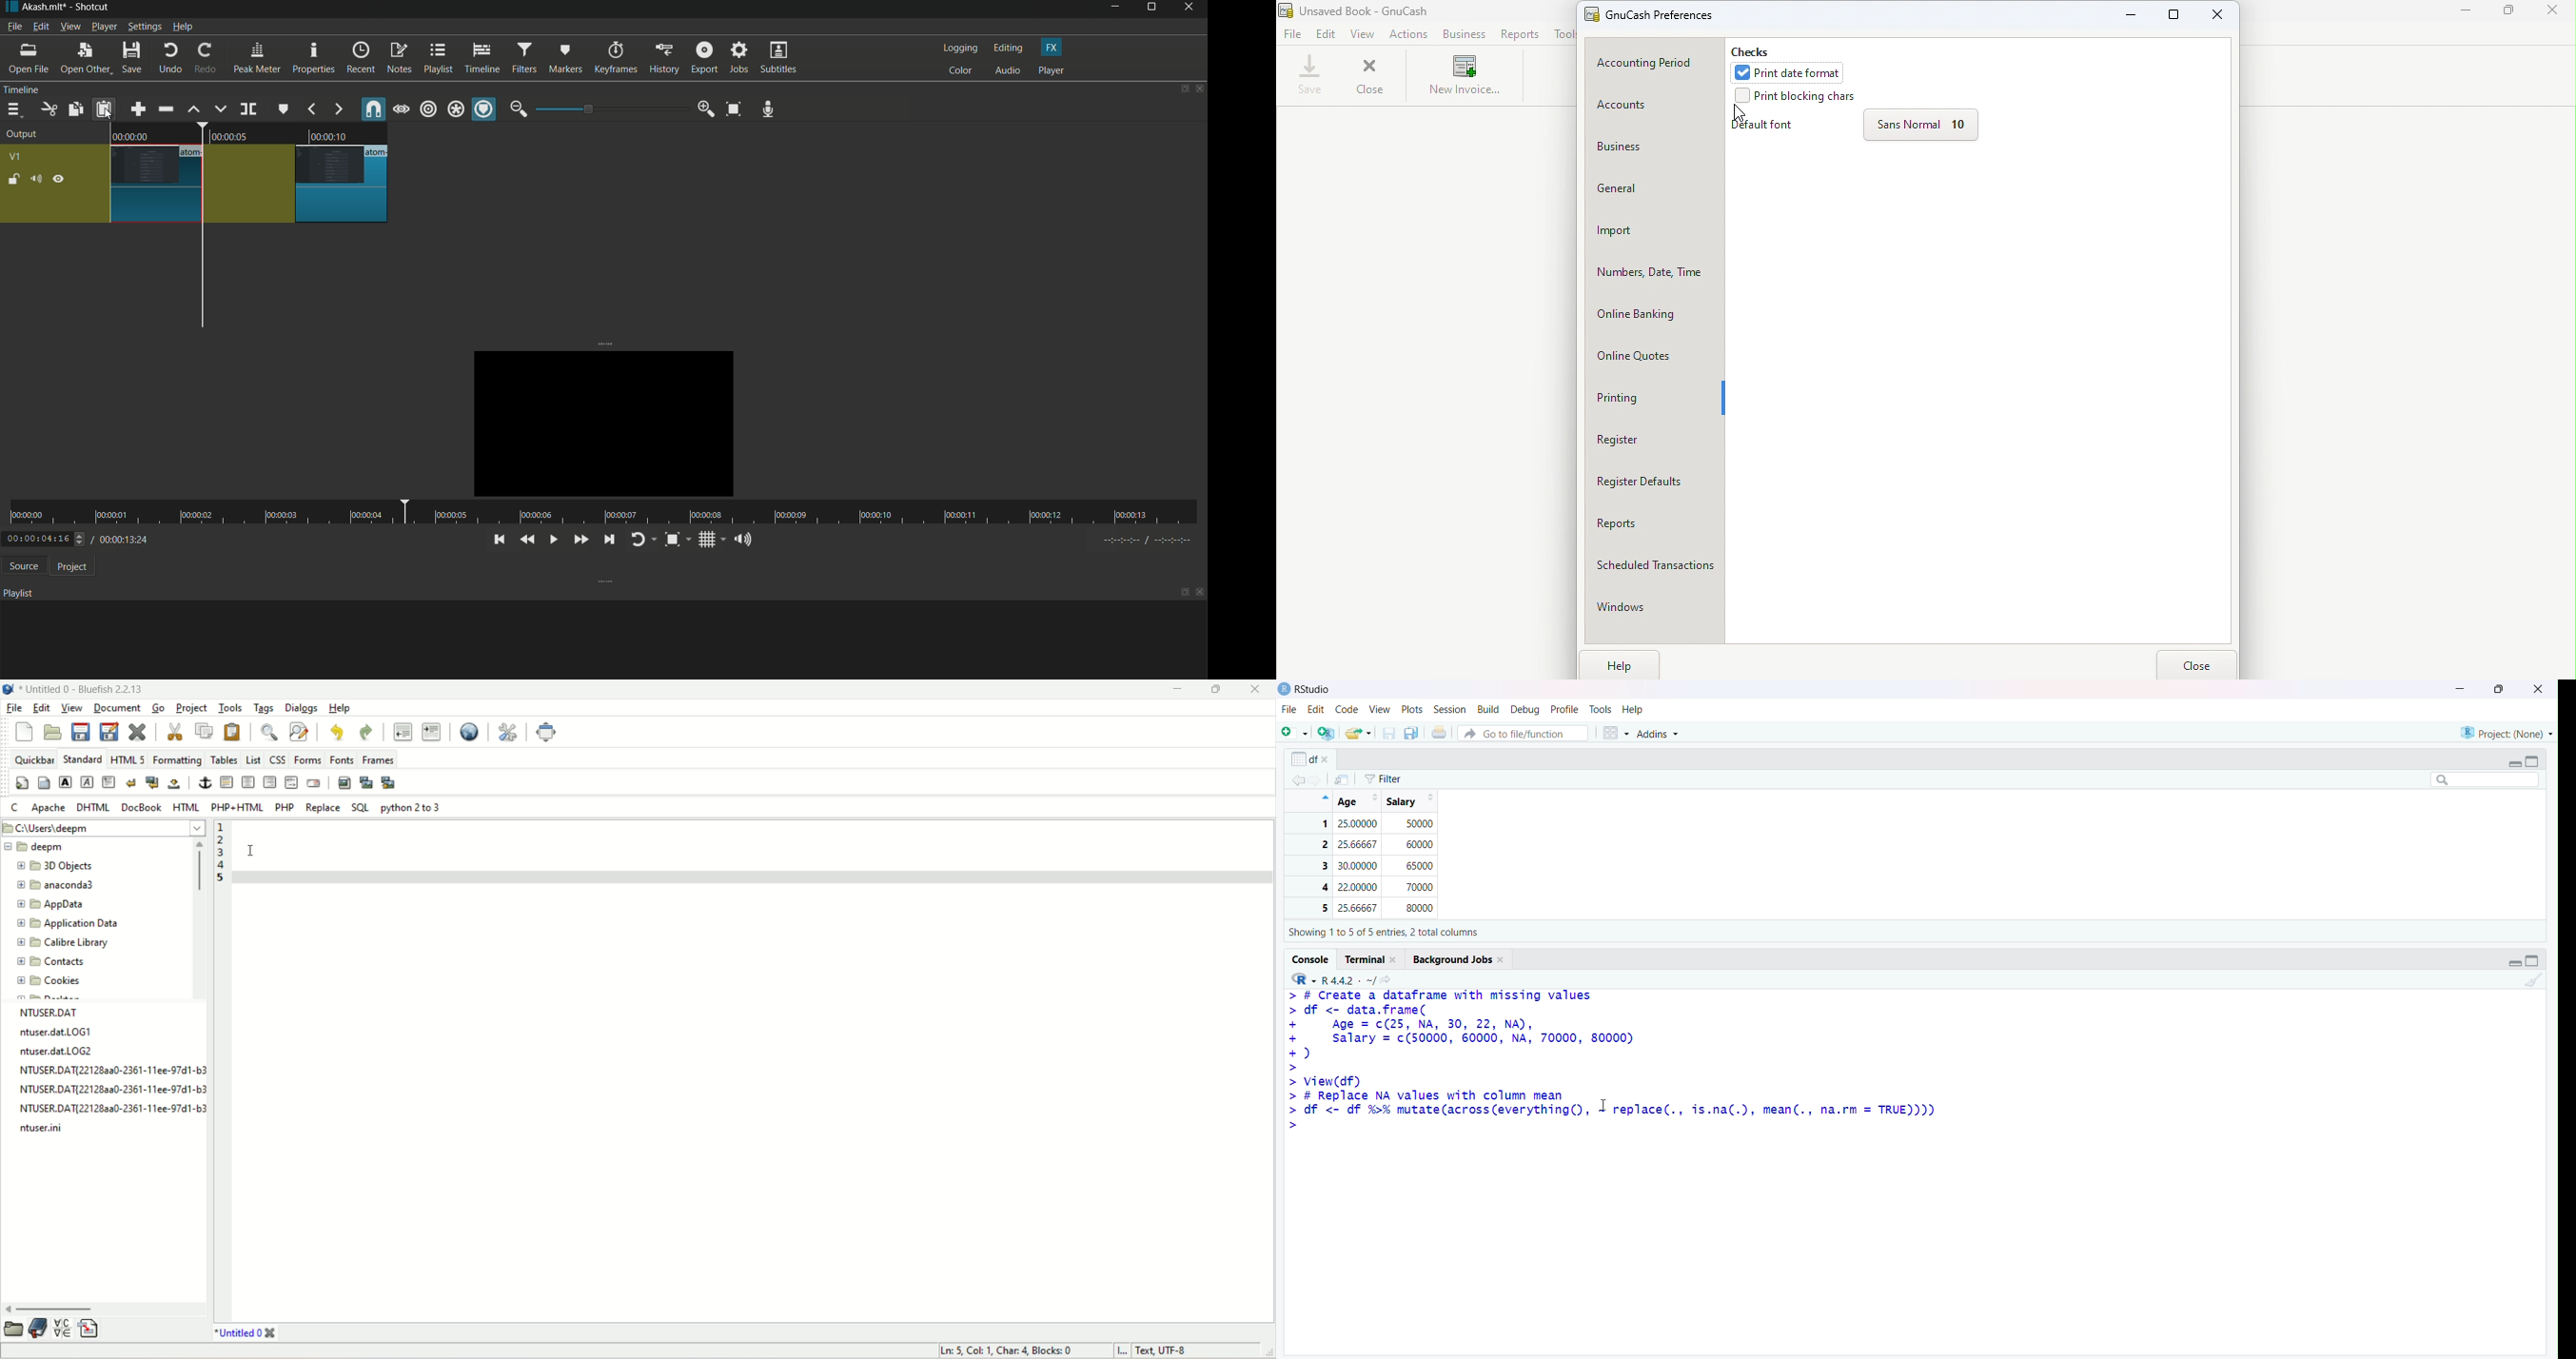 This screenshot has width=2576, height=1372. What do you see at coordinates (291, 784) in the screenshot?
I see `HTML comment` at bounding box center [291, 784].